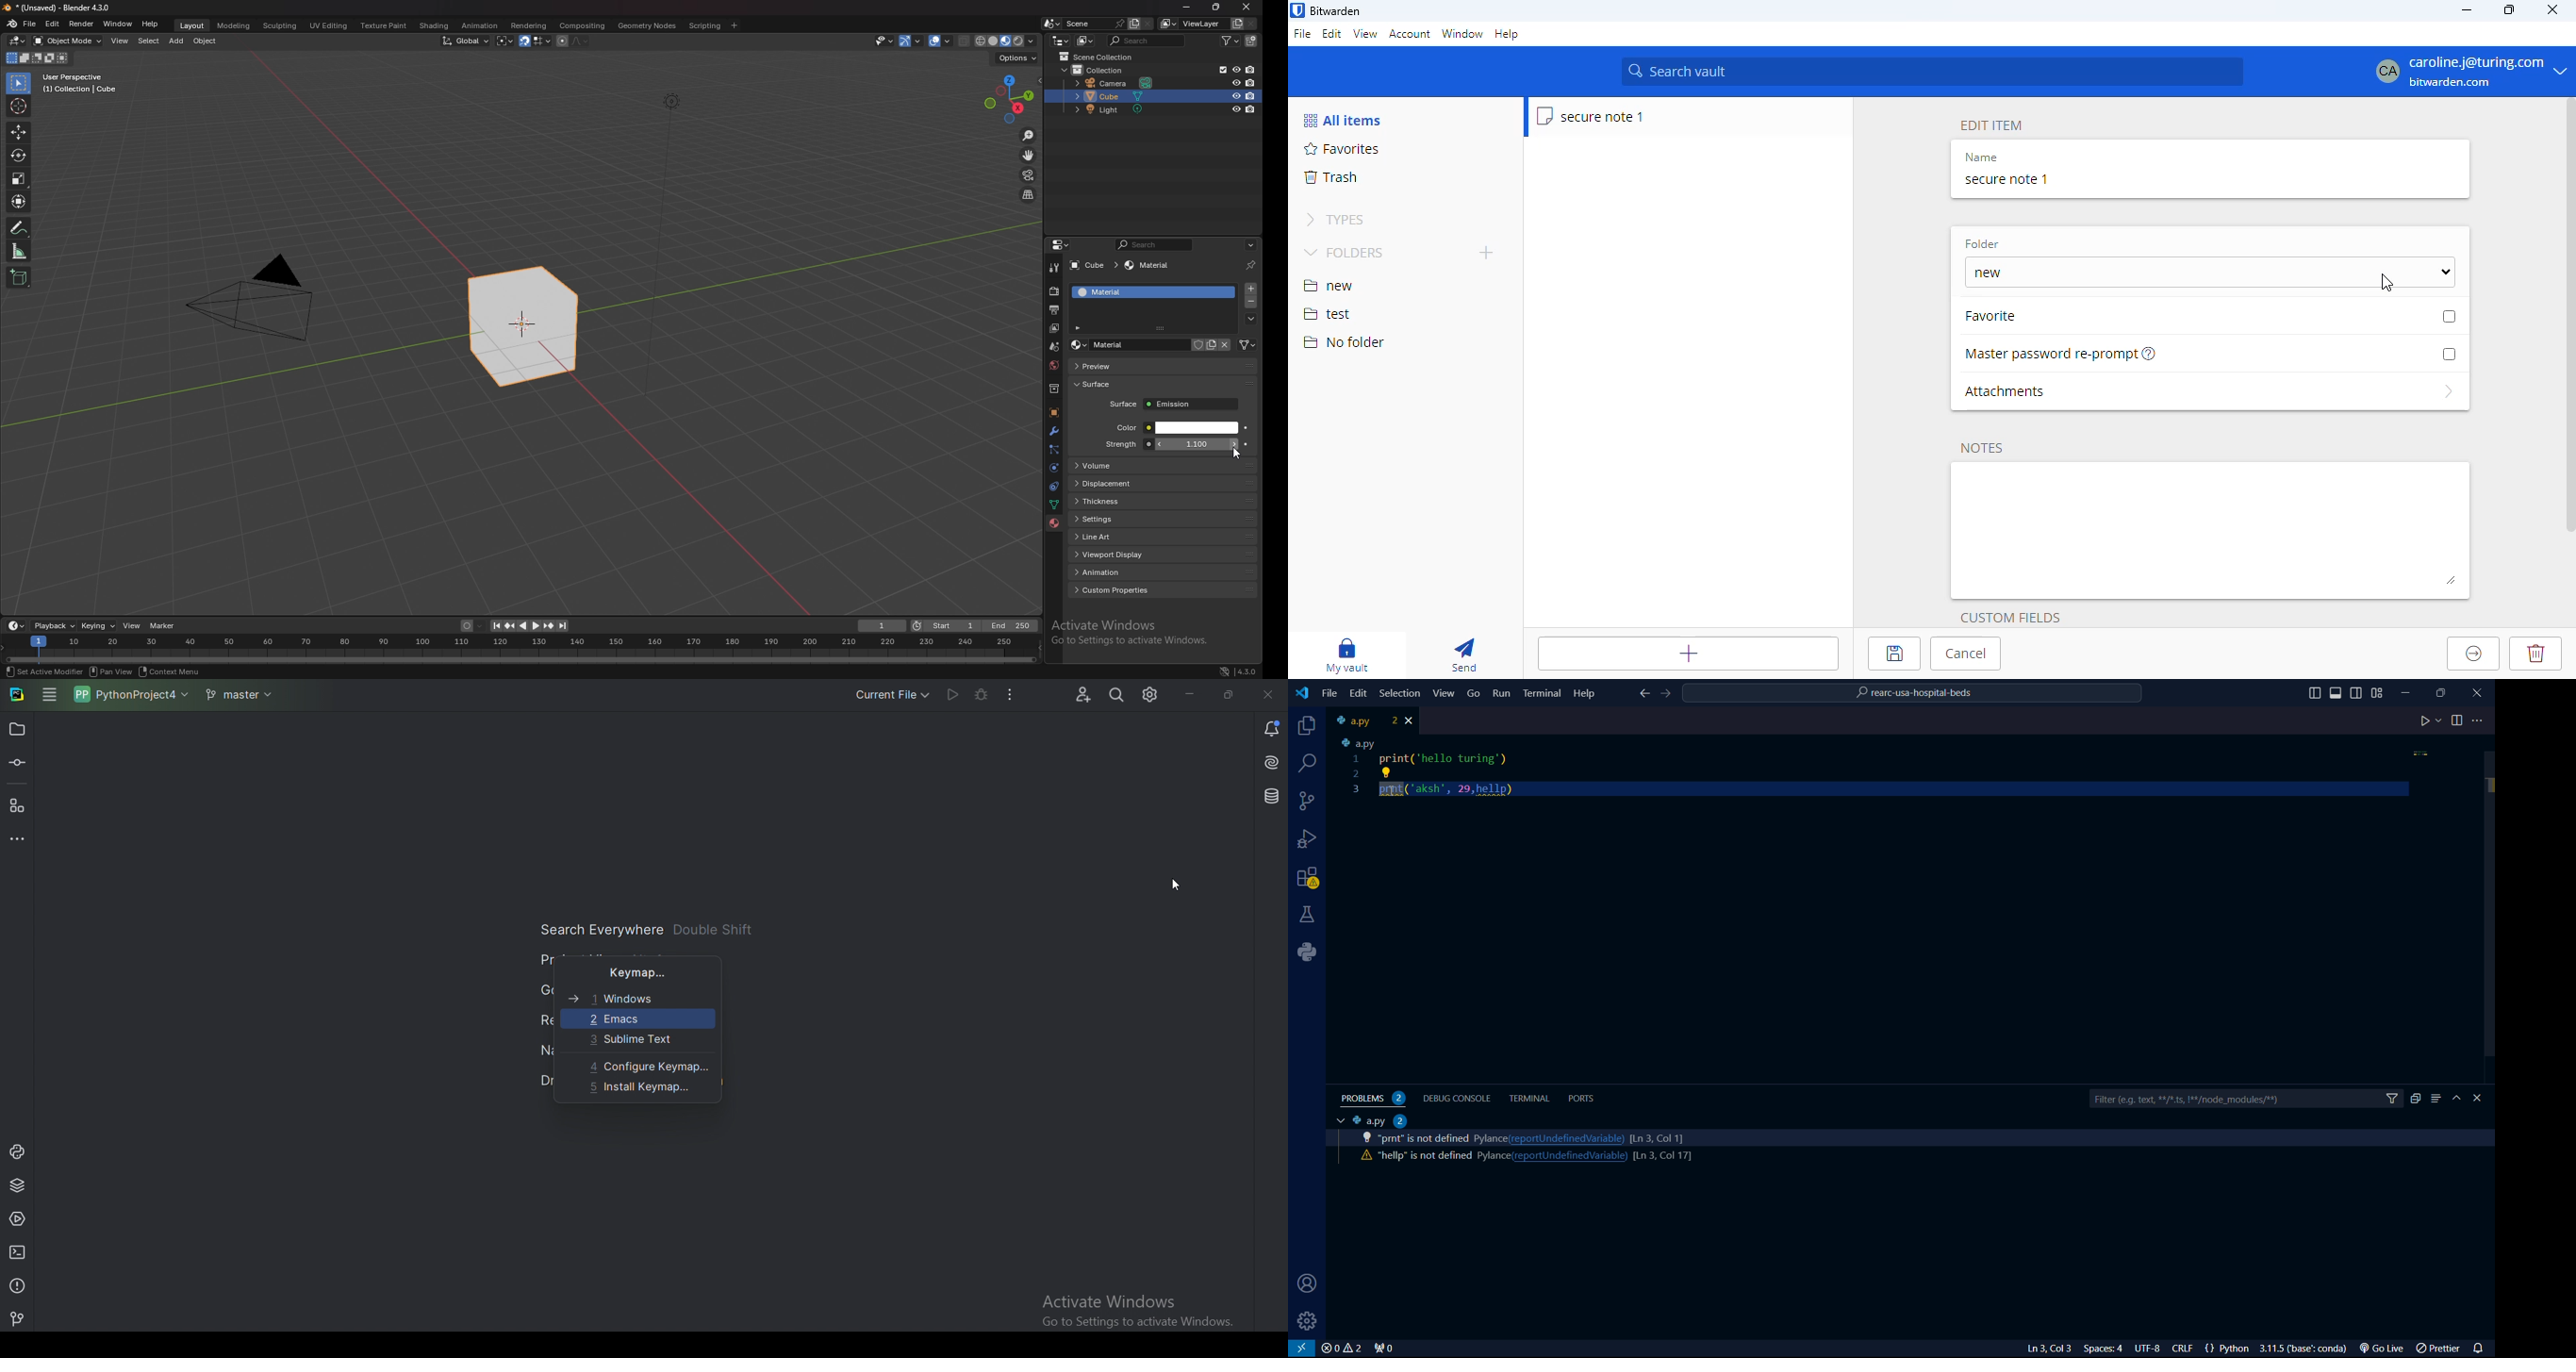 The image size is (2576, 1372). I want to click on collection, so click(1106, 70).